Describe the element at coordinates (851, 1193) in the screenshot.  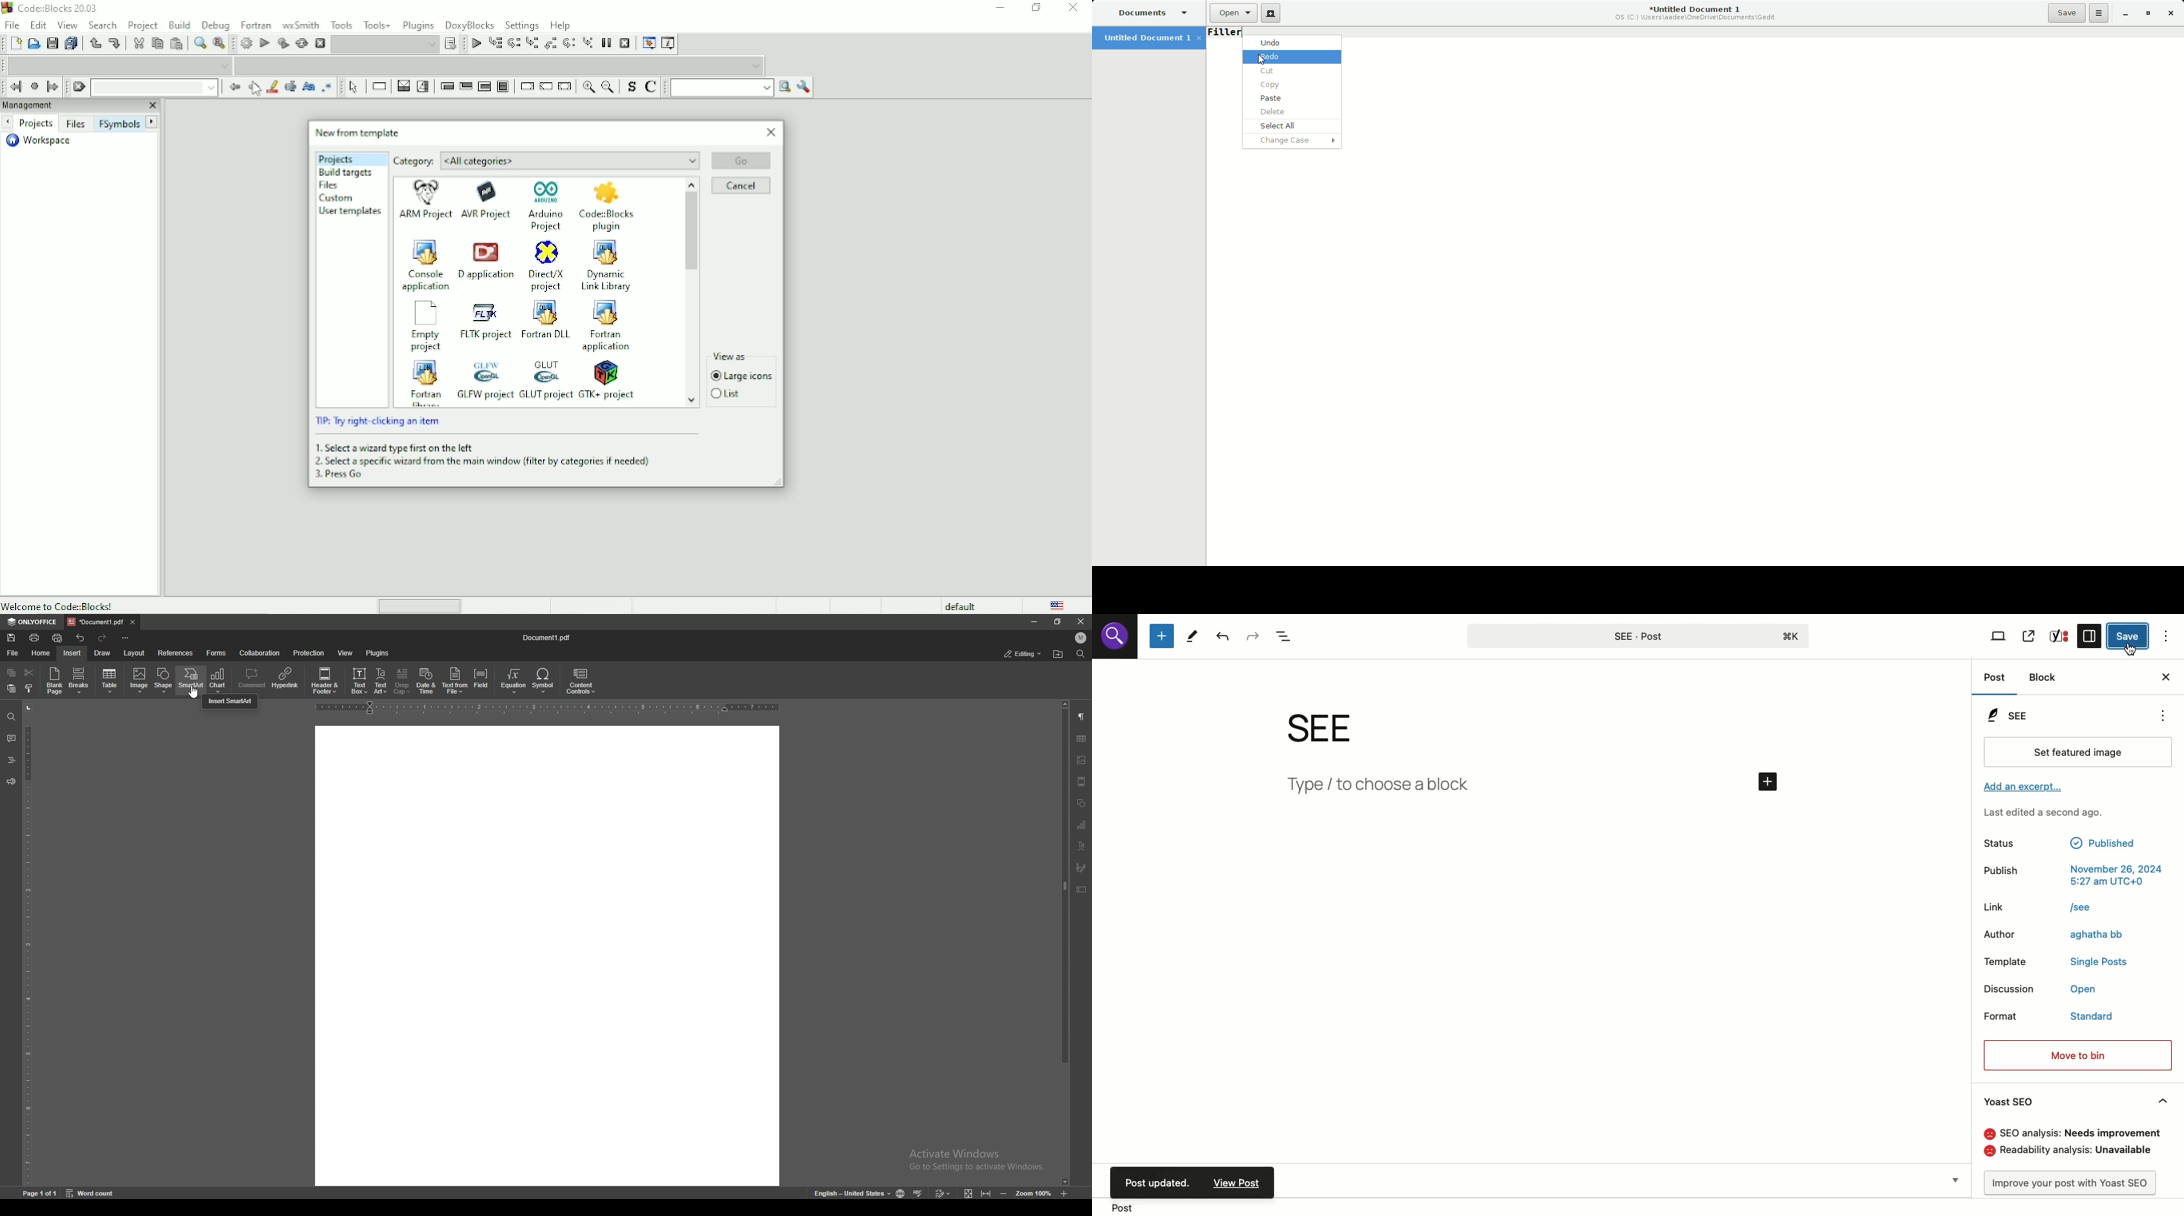
I see `change text language` at that location.